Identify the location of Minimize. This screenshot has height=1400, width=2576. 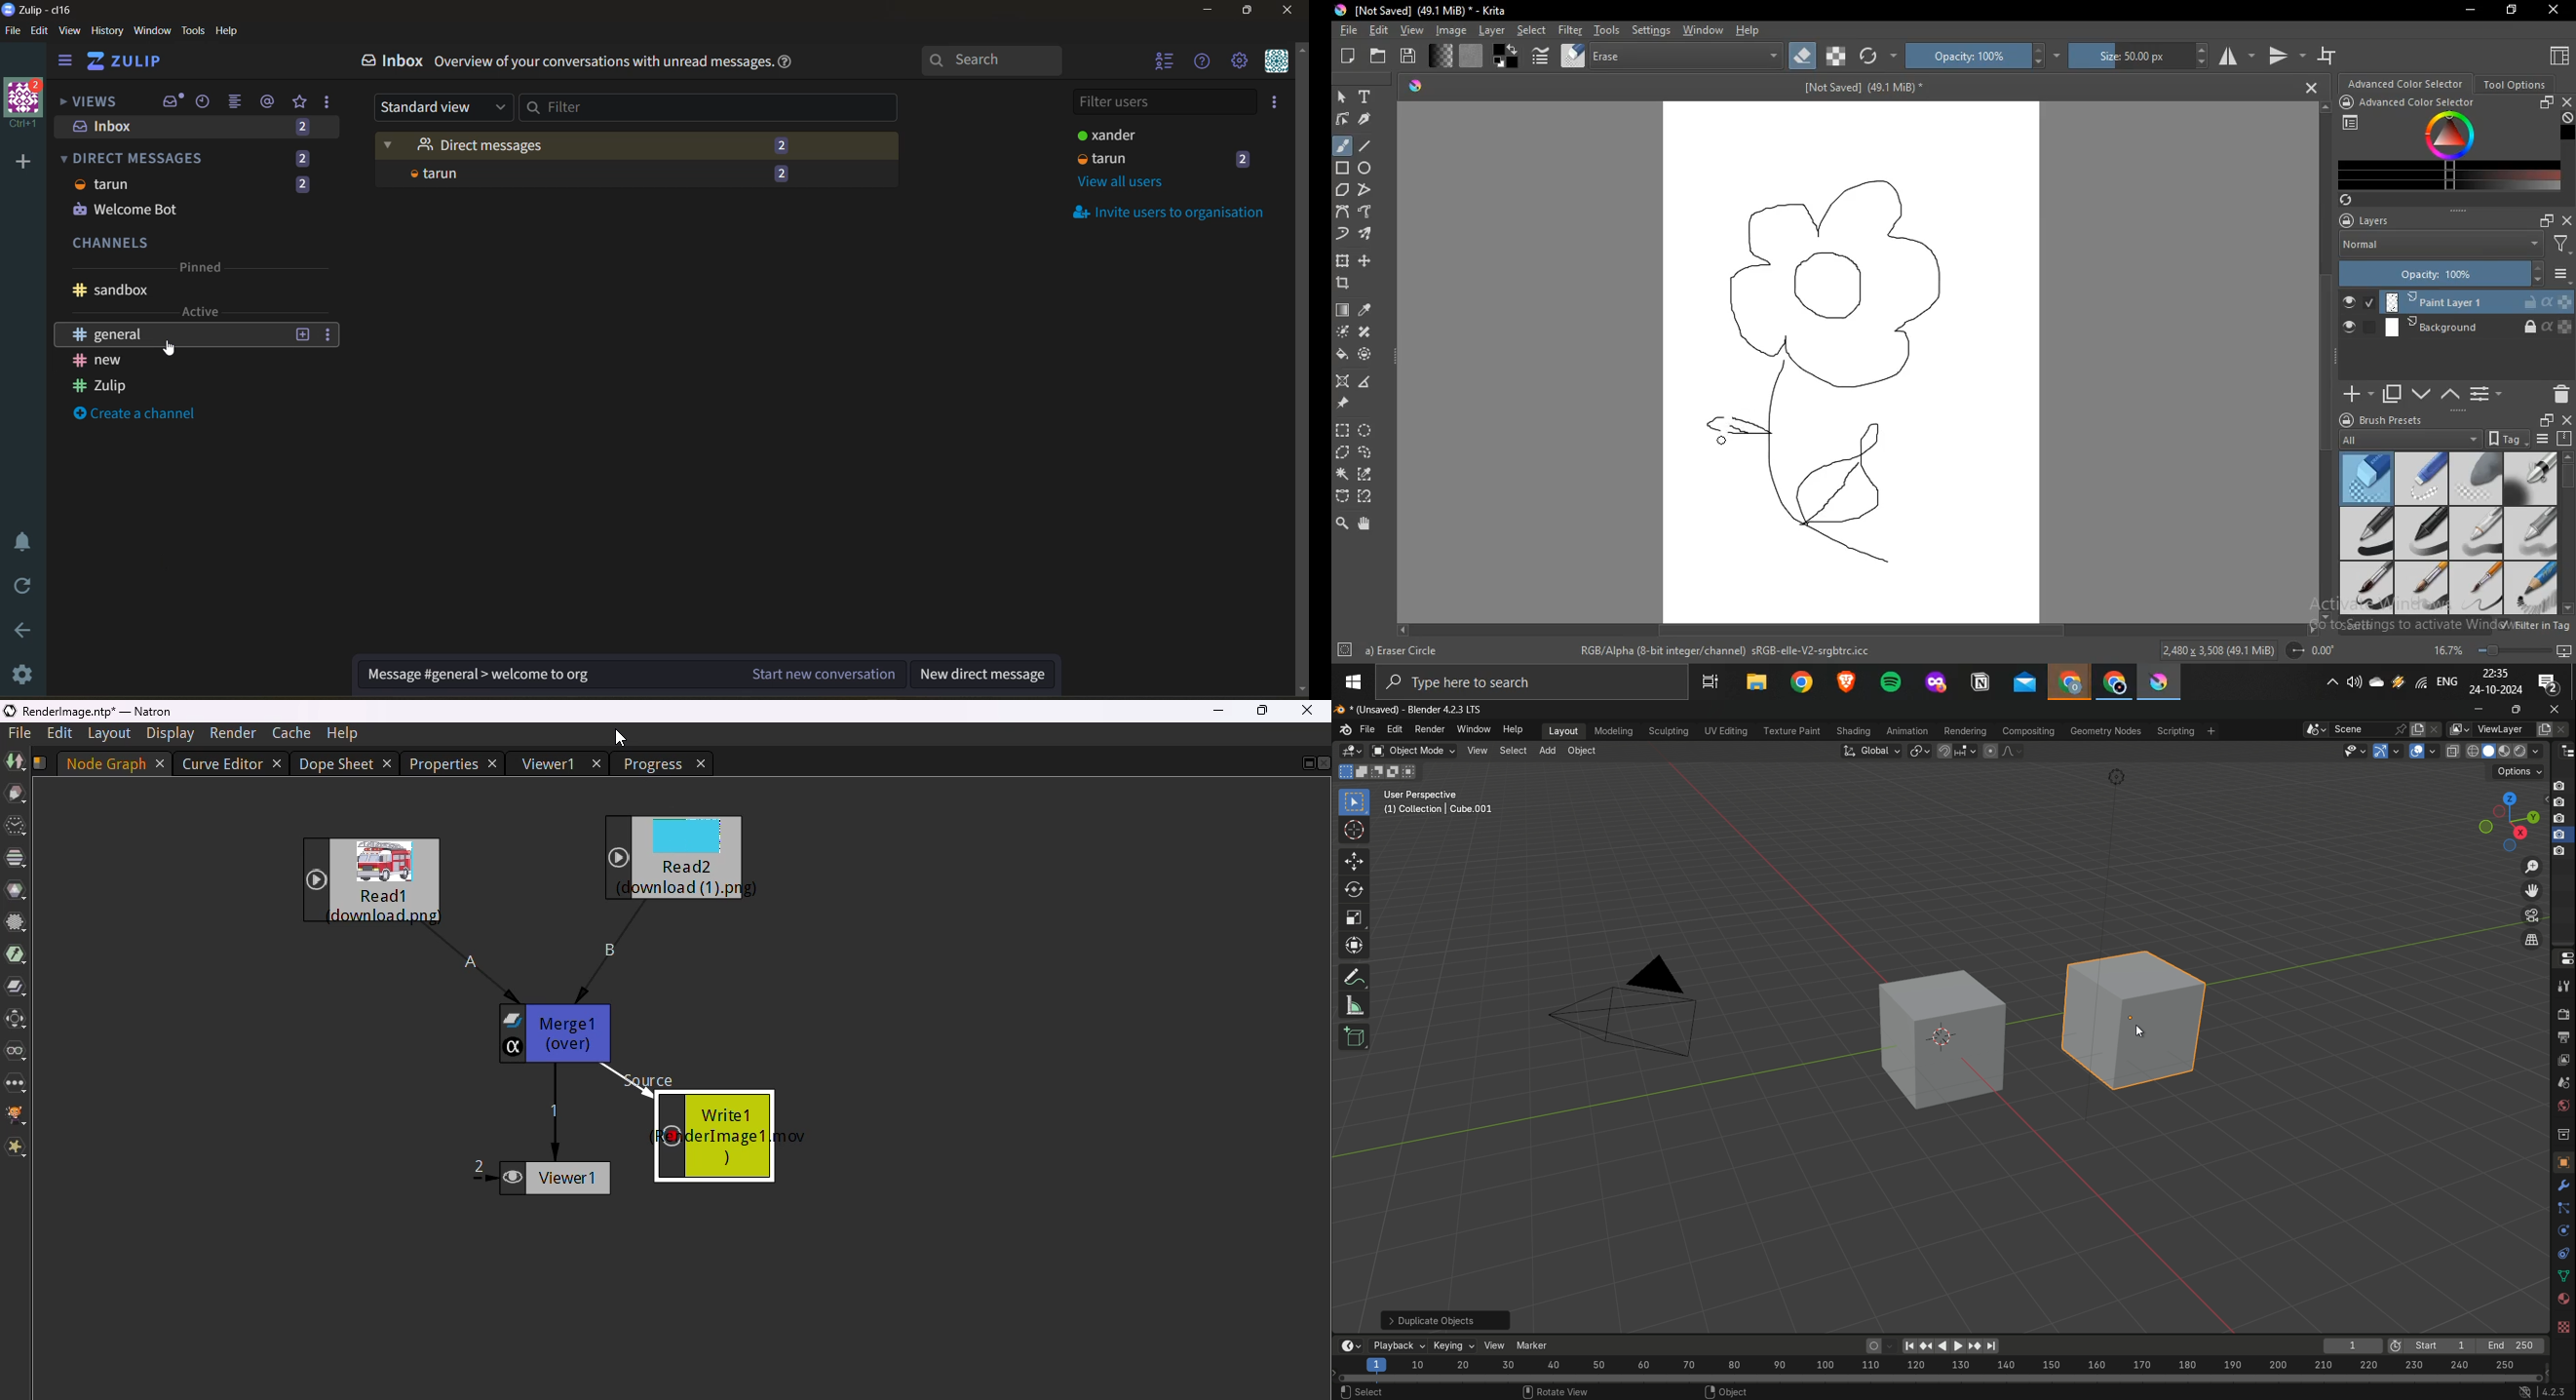
(2472, 11).